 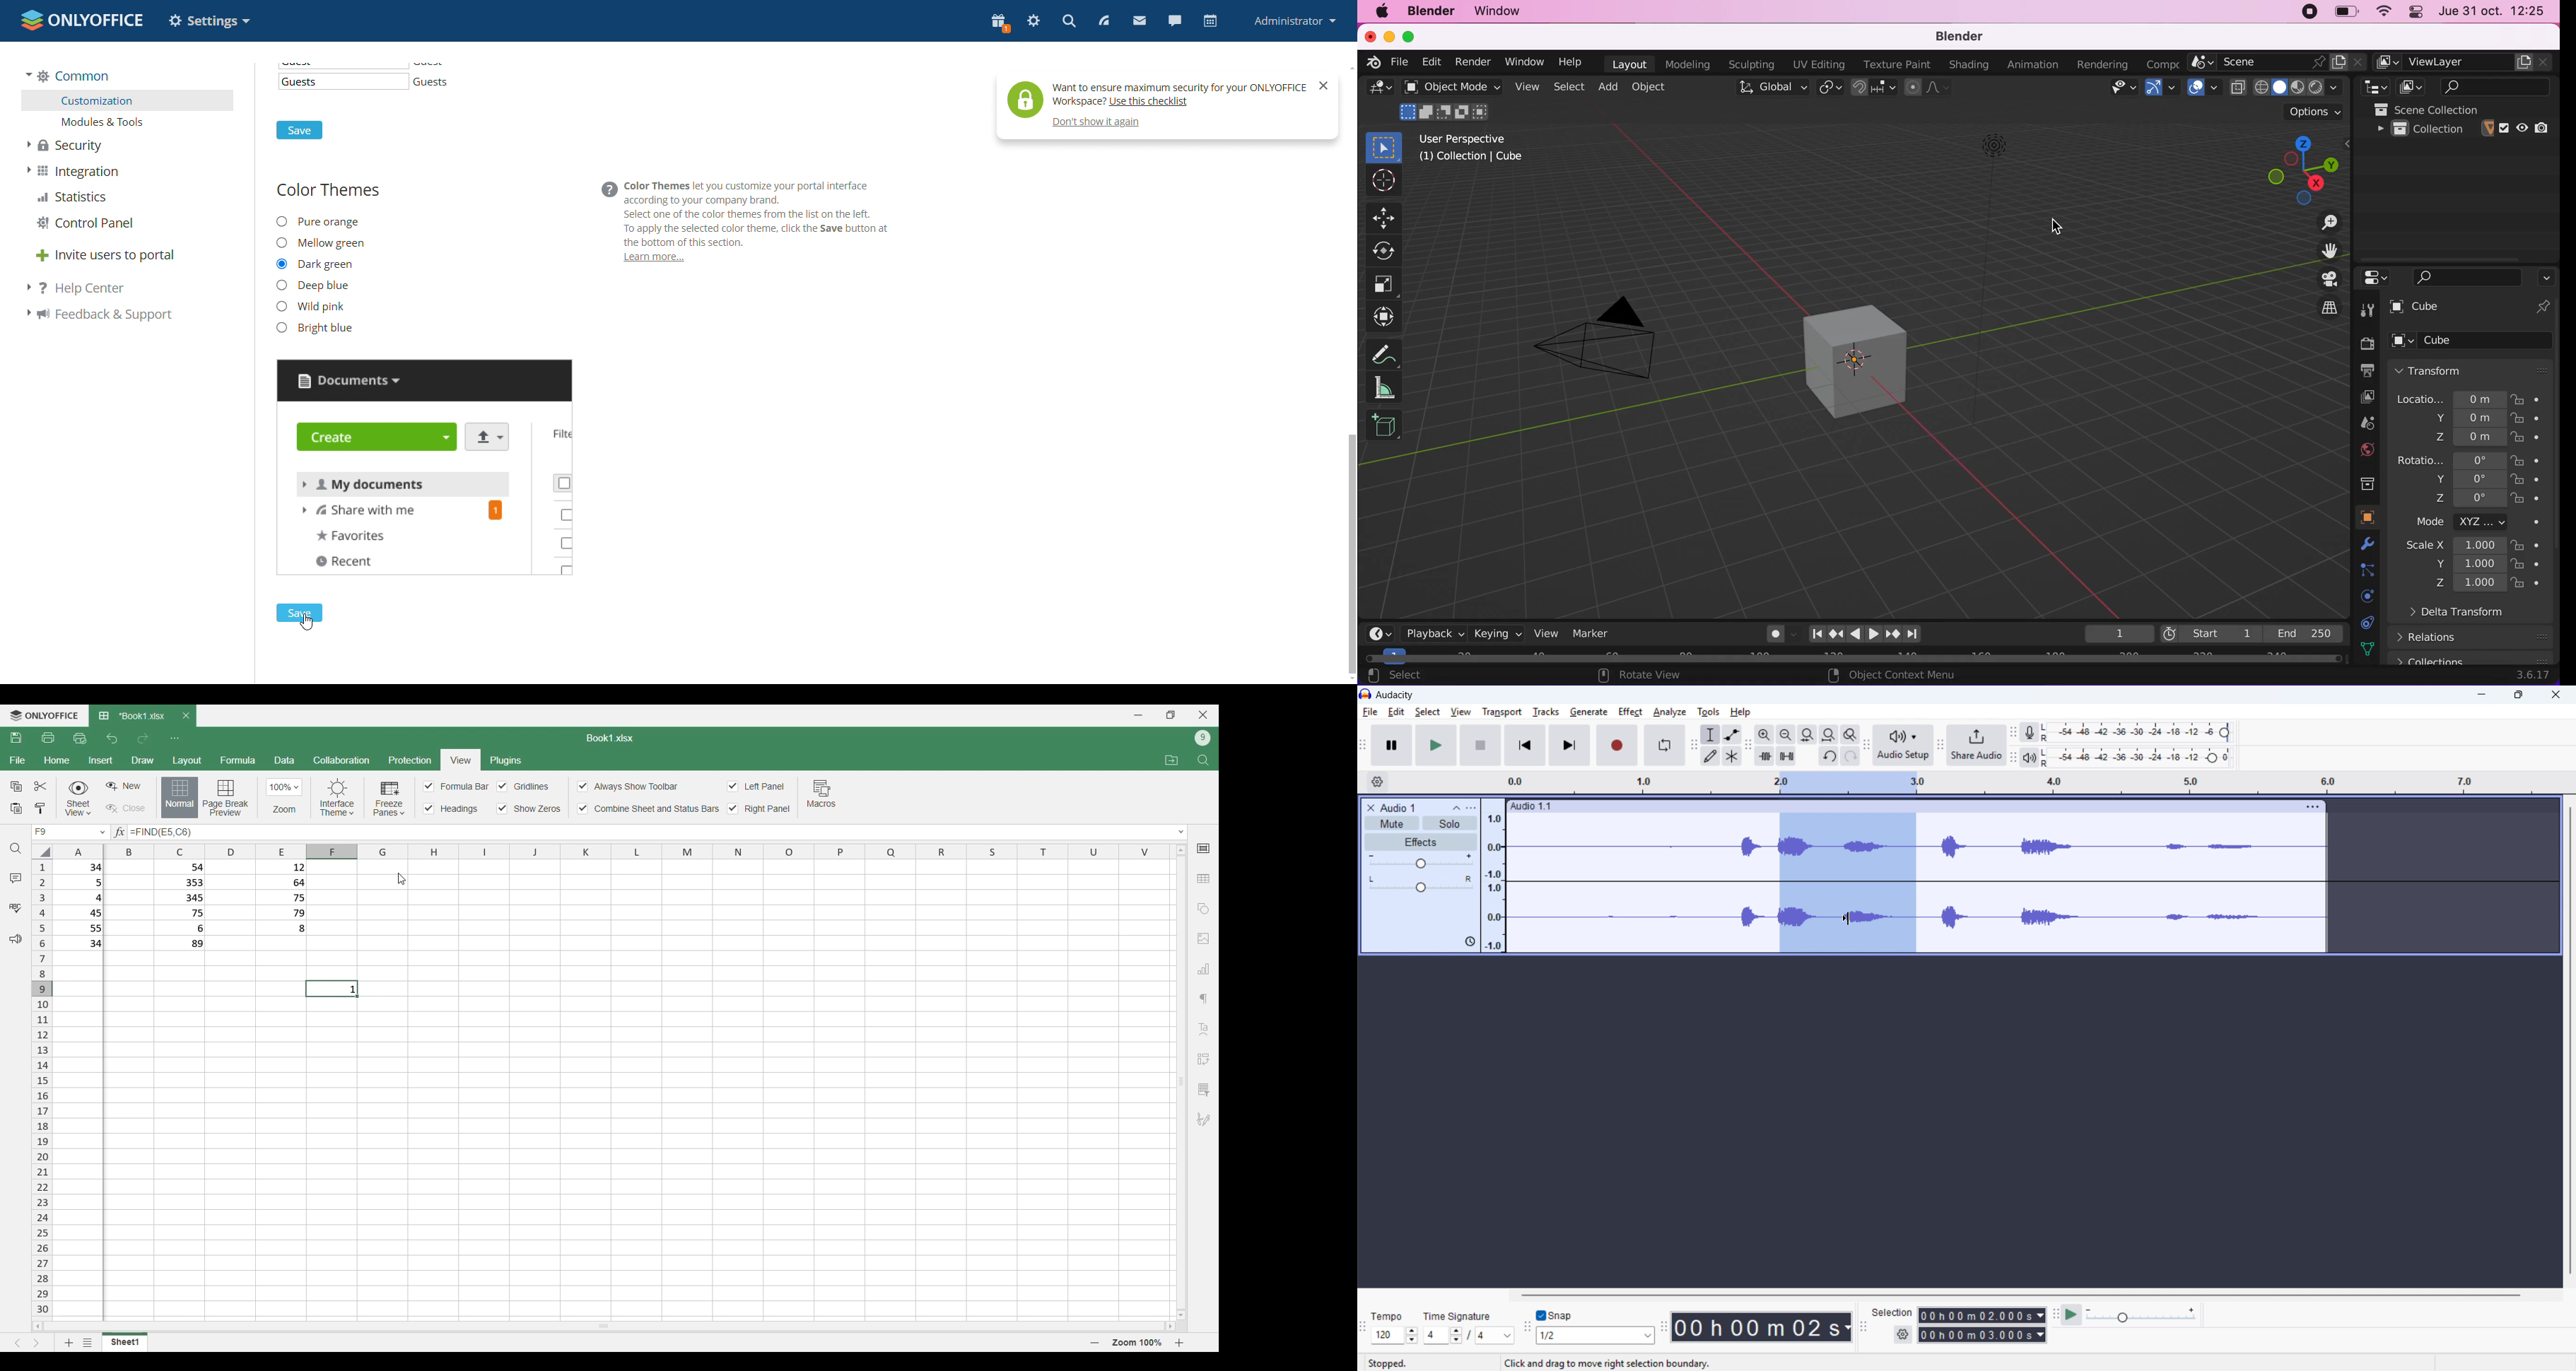 What do you see at coordinates (1204, 999) in the screenshot?
I see `Paragraph settings` at bounding box center [1204, 999].